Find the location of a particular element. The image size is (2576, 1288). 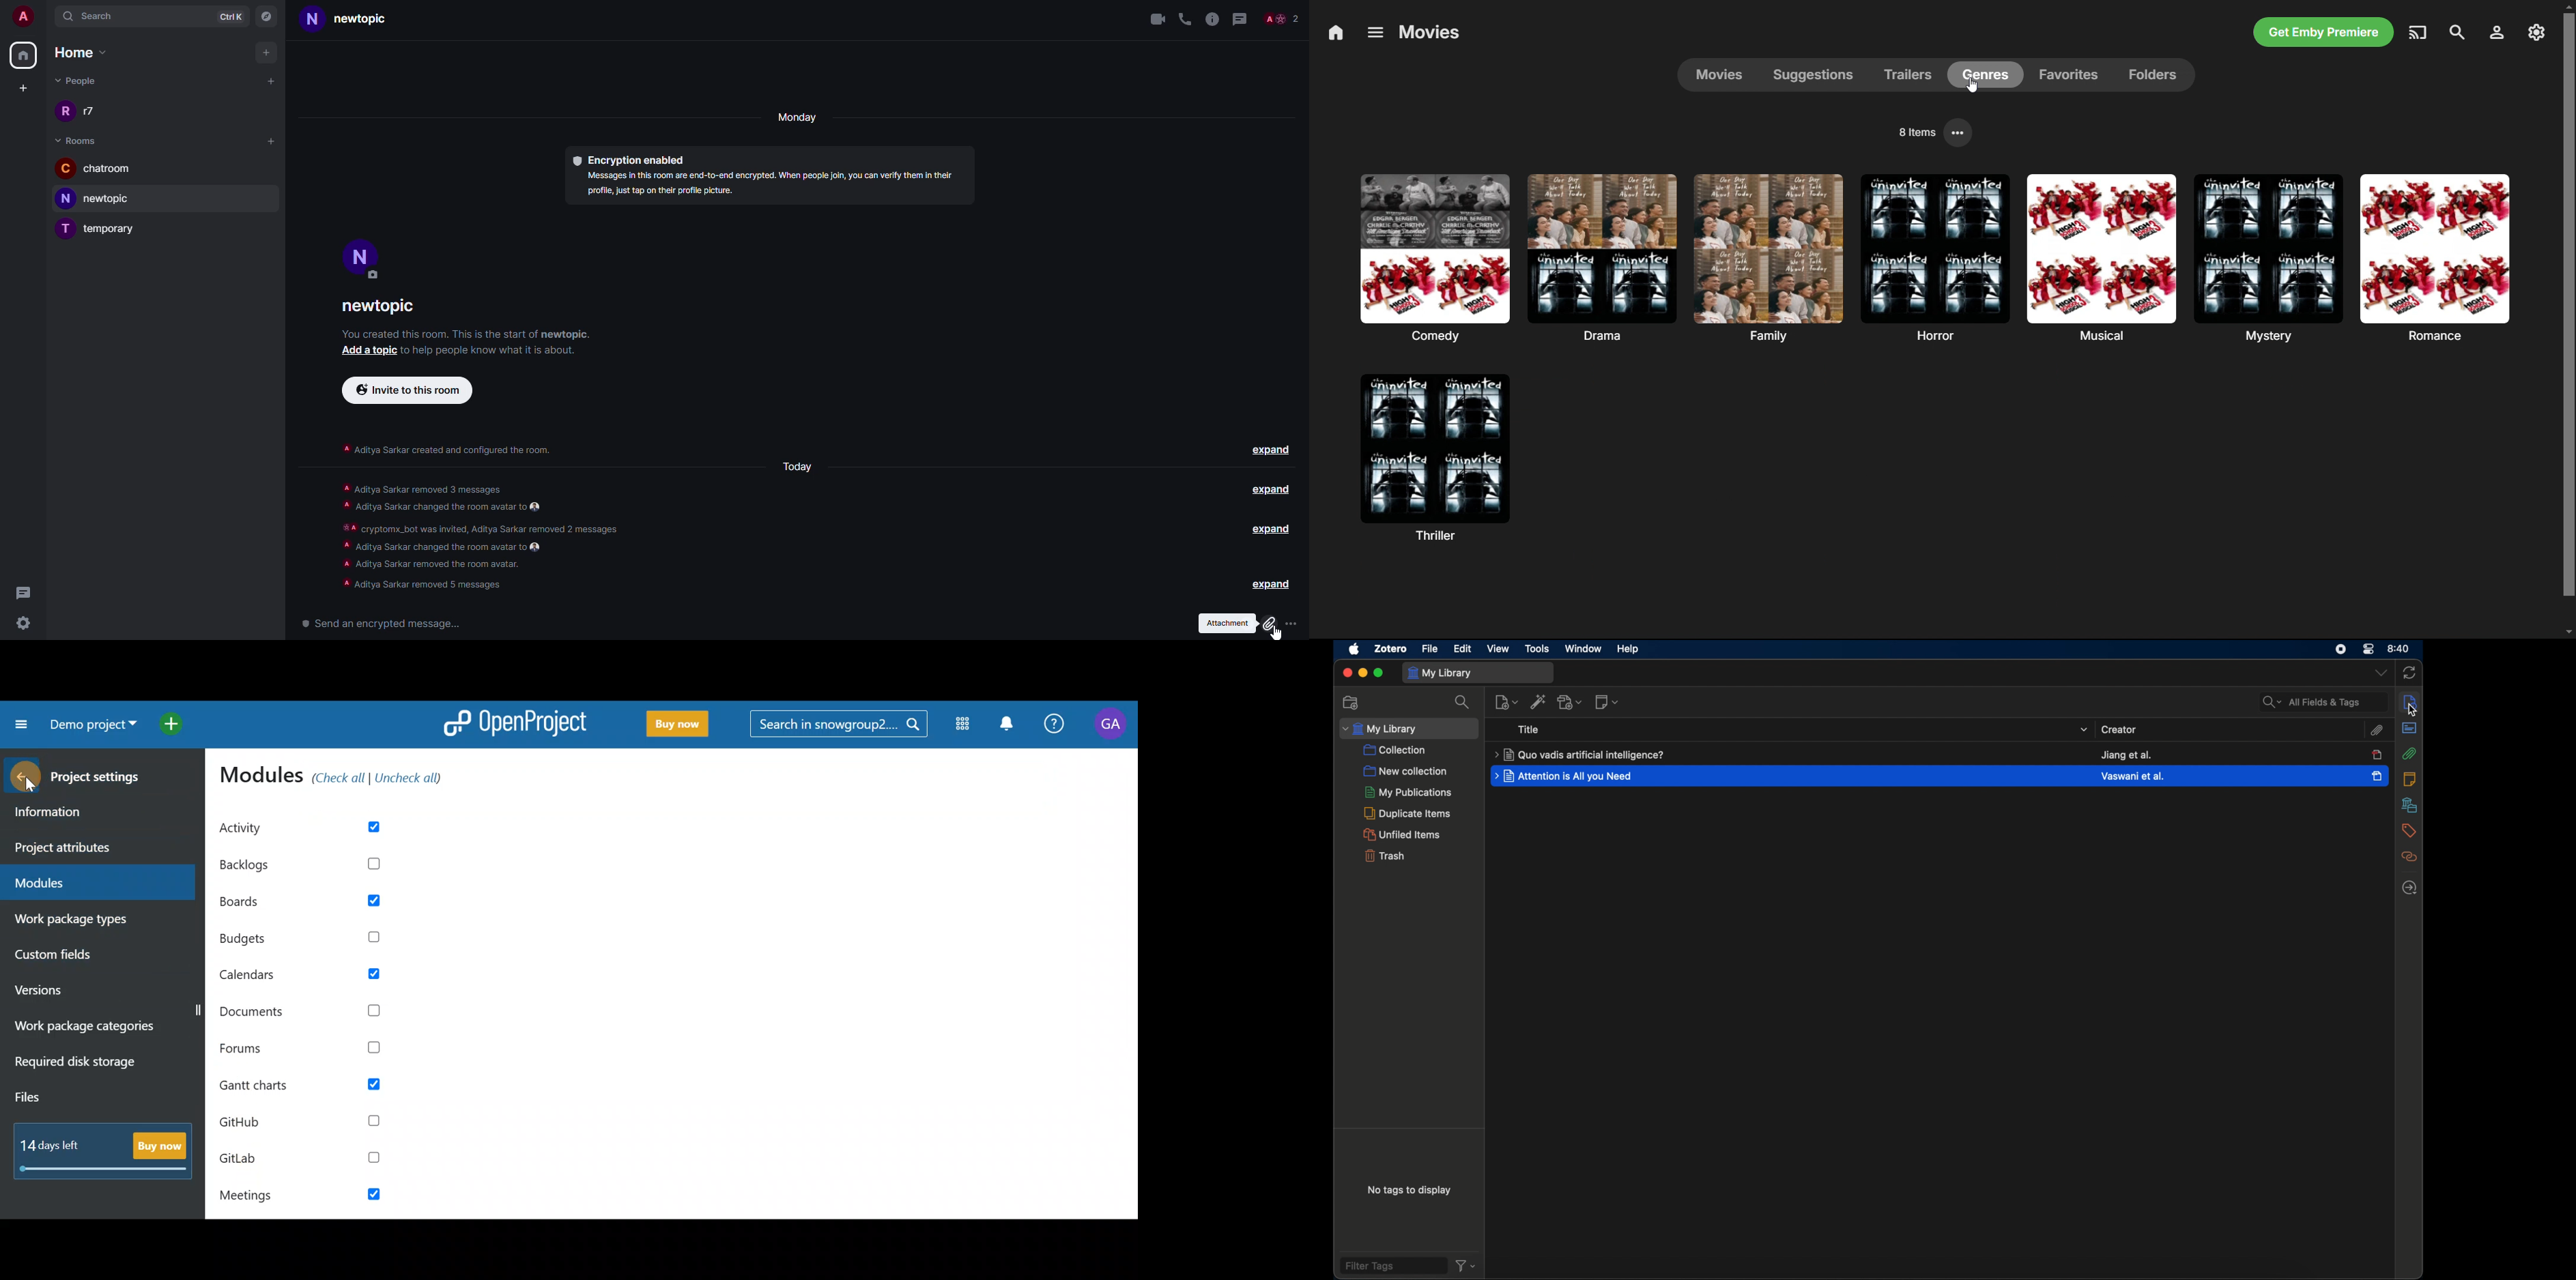

window is located at coordinates (1581, 648).